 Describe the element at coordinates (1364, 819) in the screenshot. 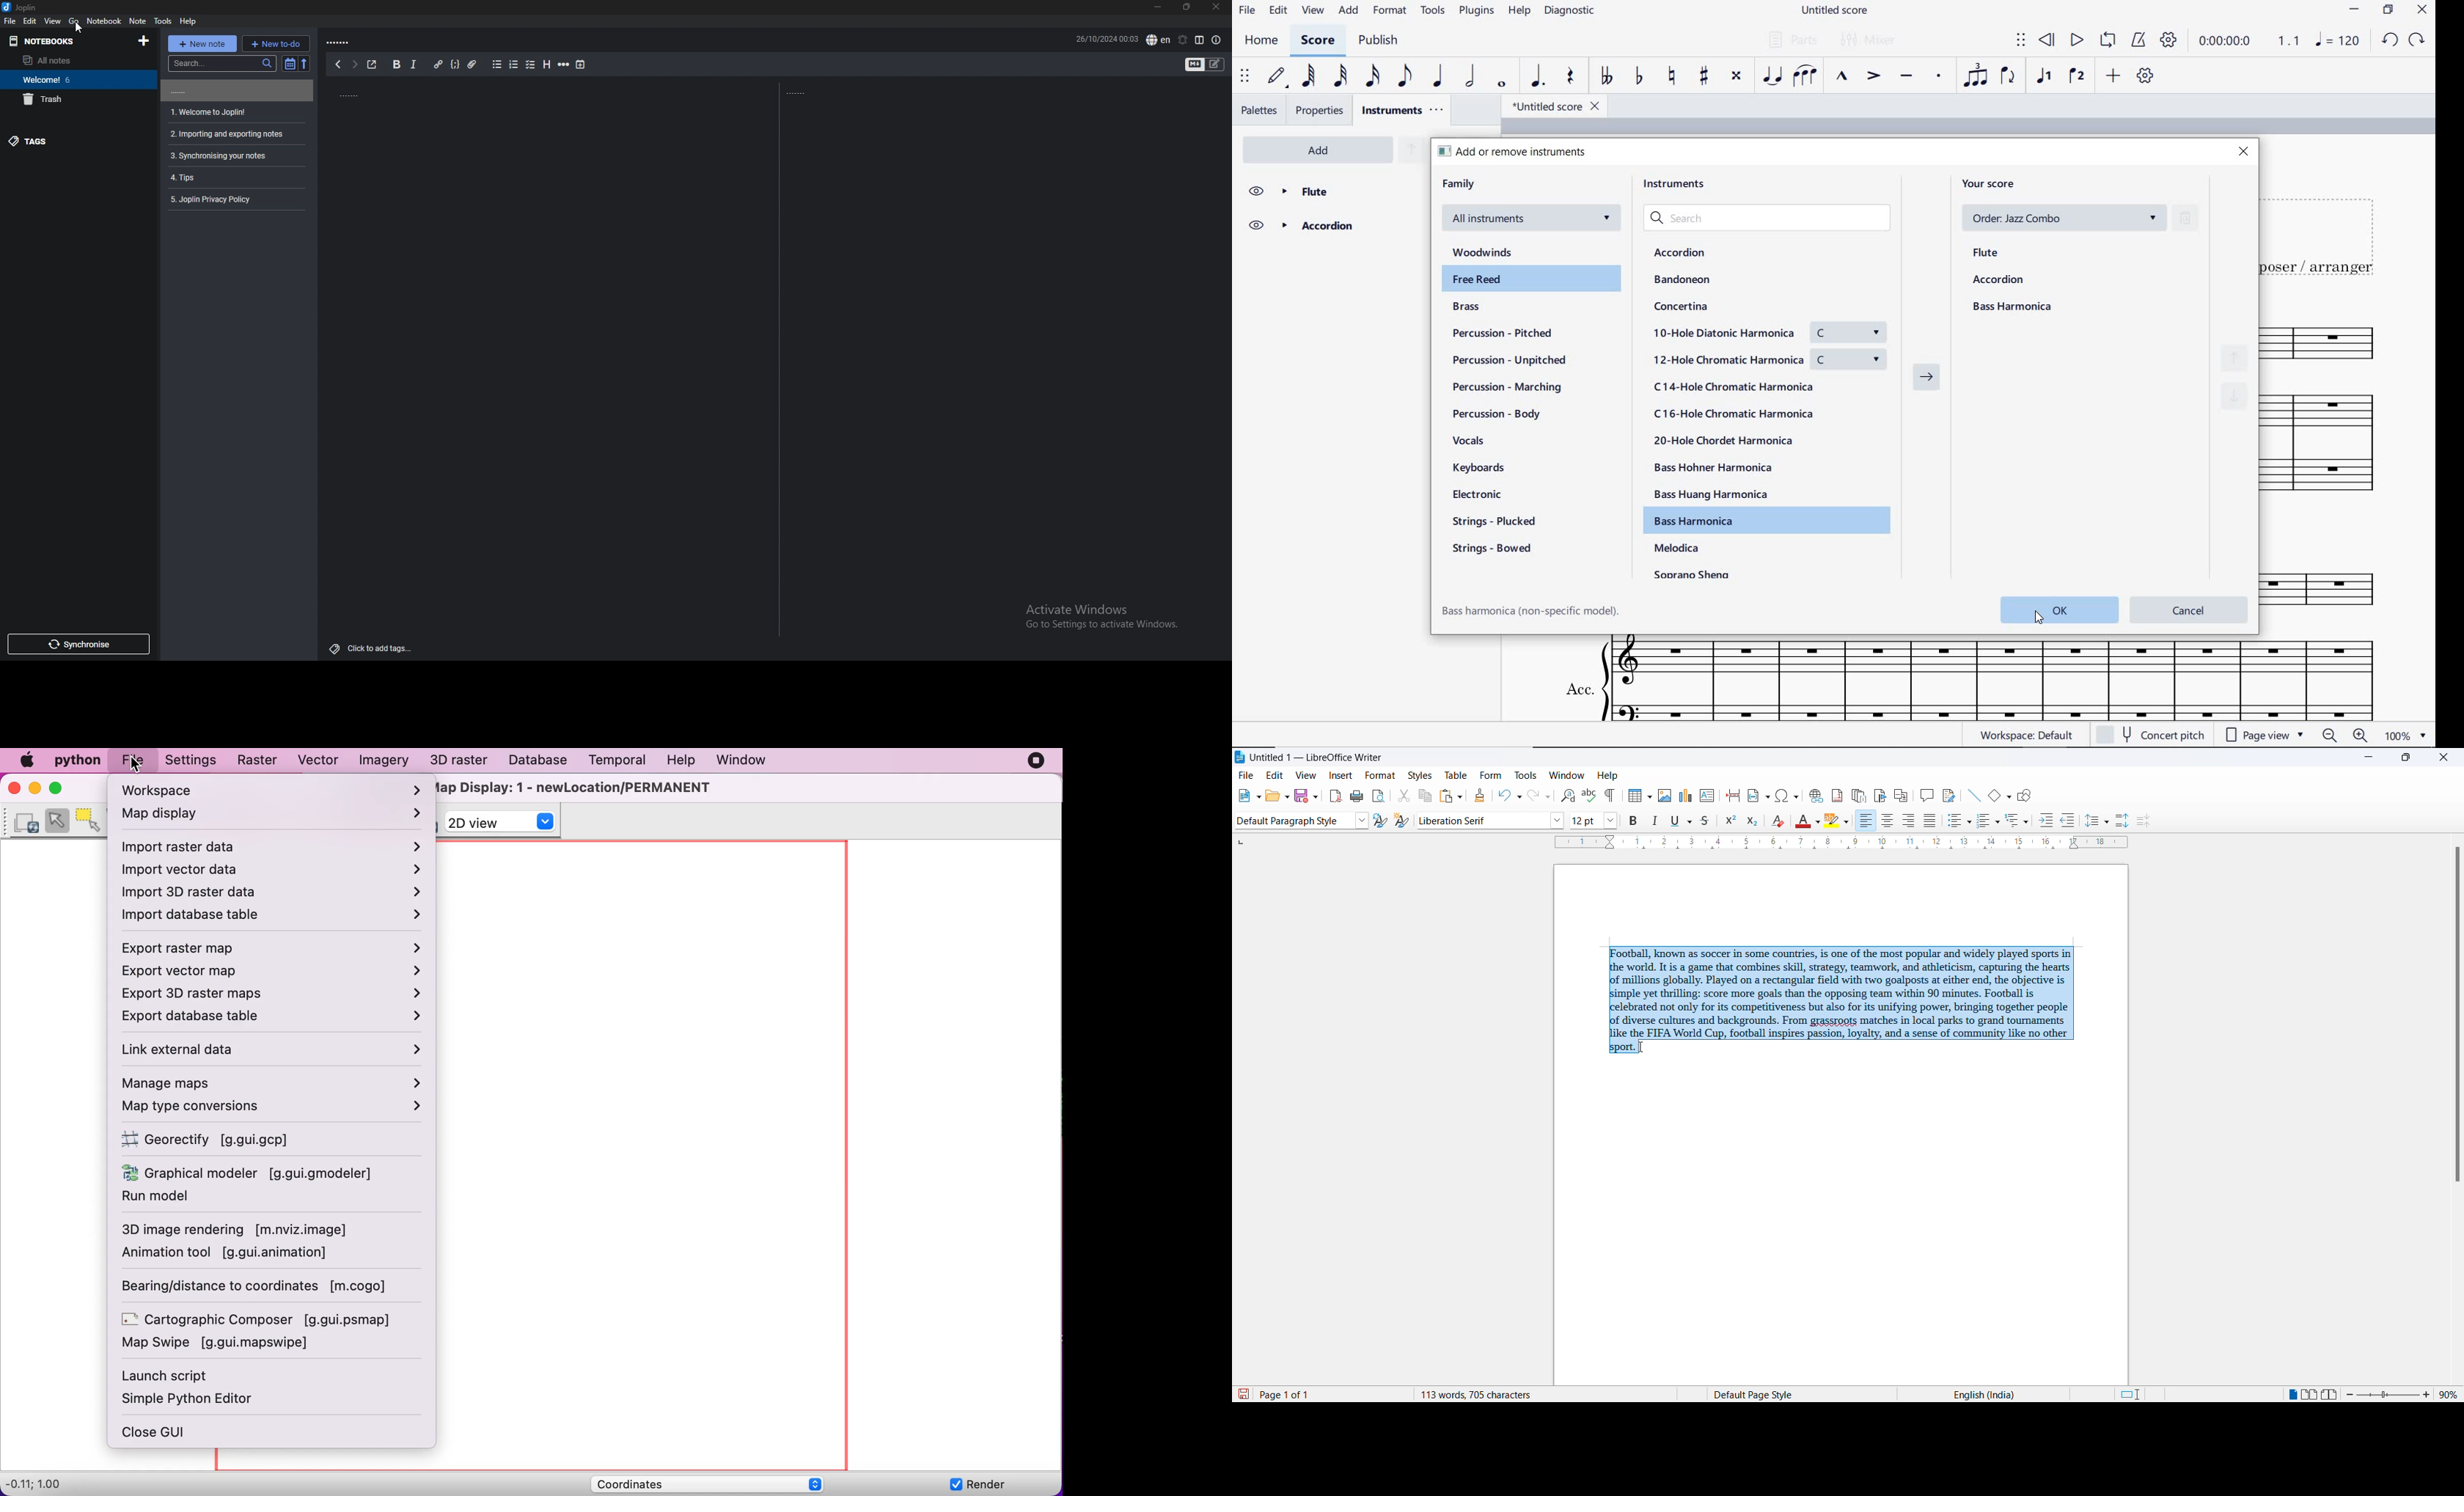

I see `style options` at that location.